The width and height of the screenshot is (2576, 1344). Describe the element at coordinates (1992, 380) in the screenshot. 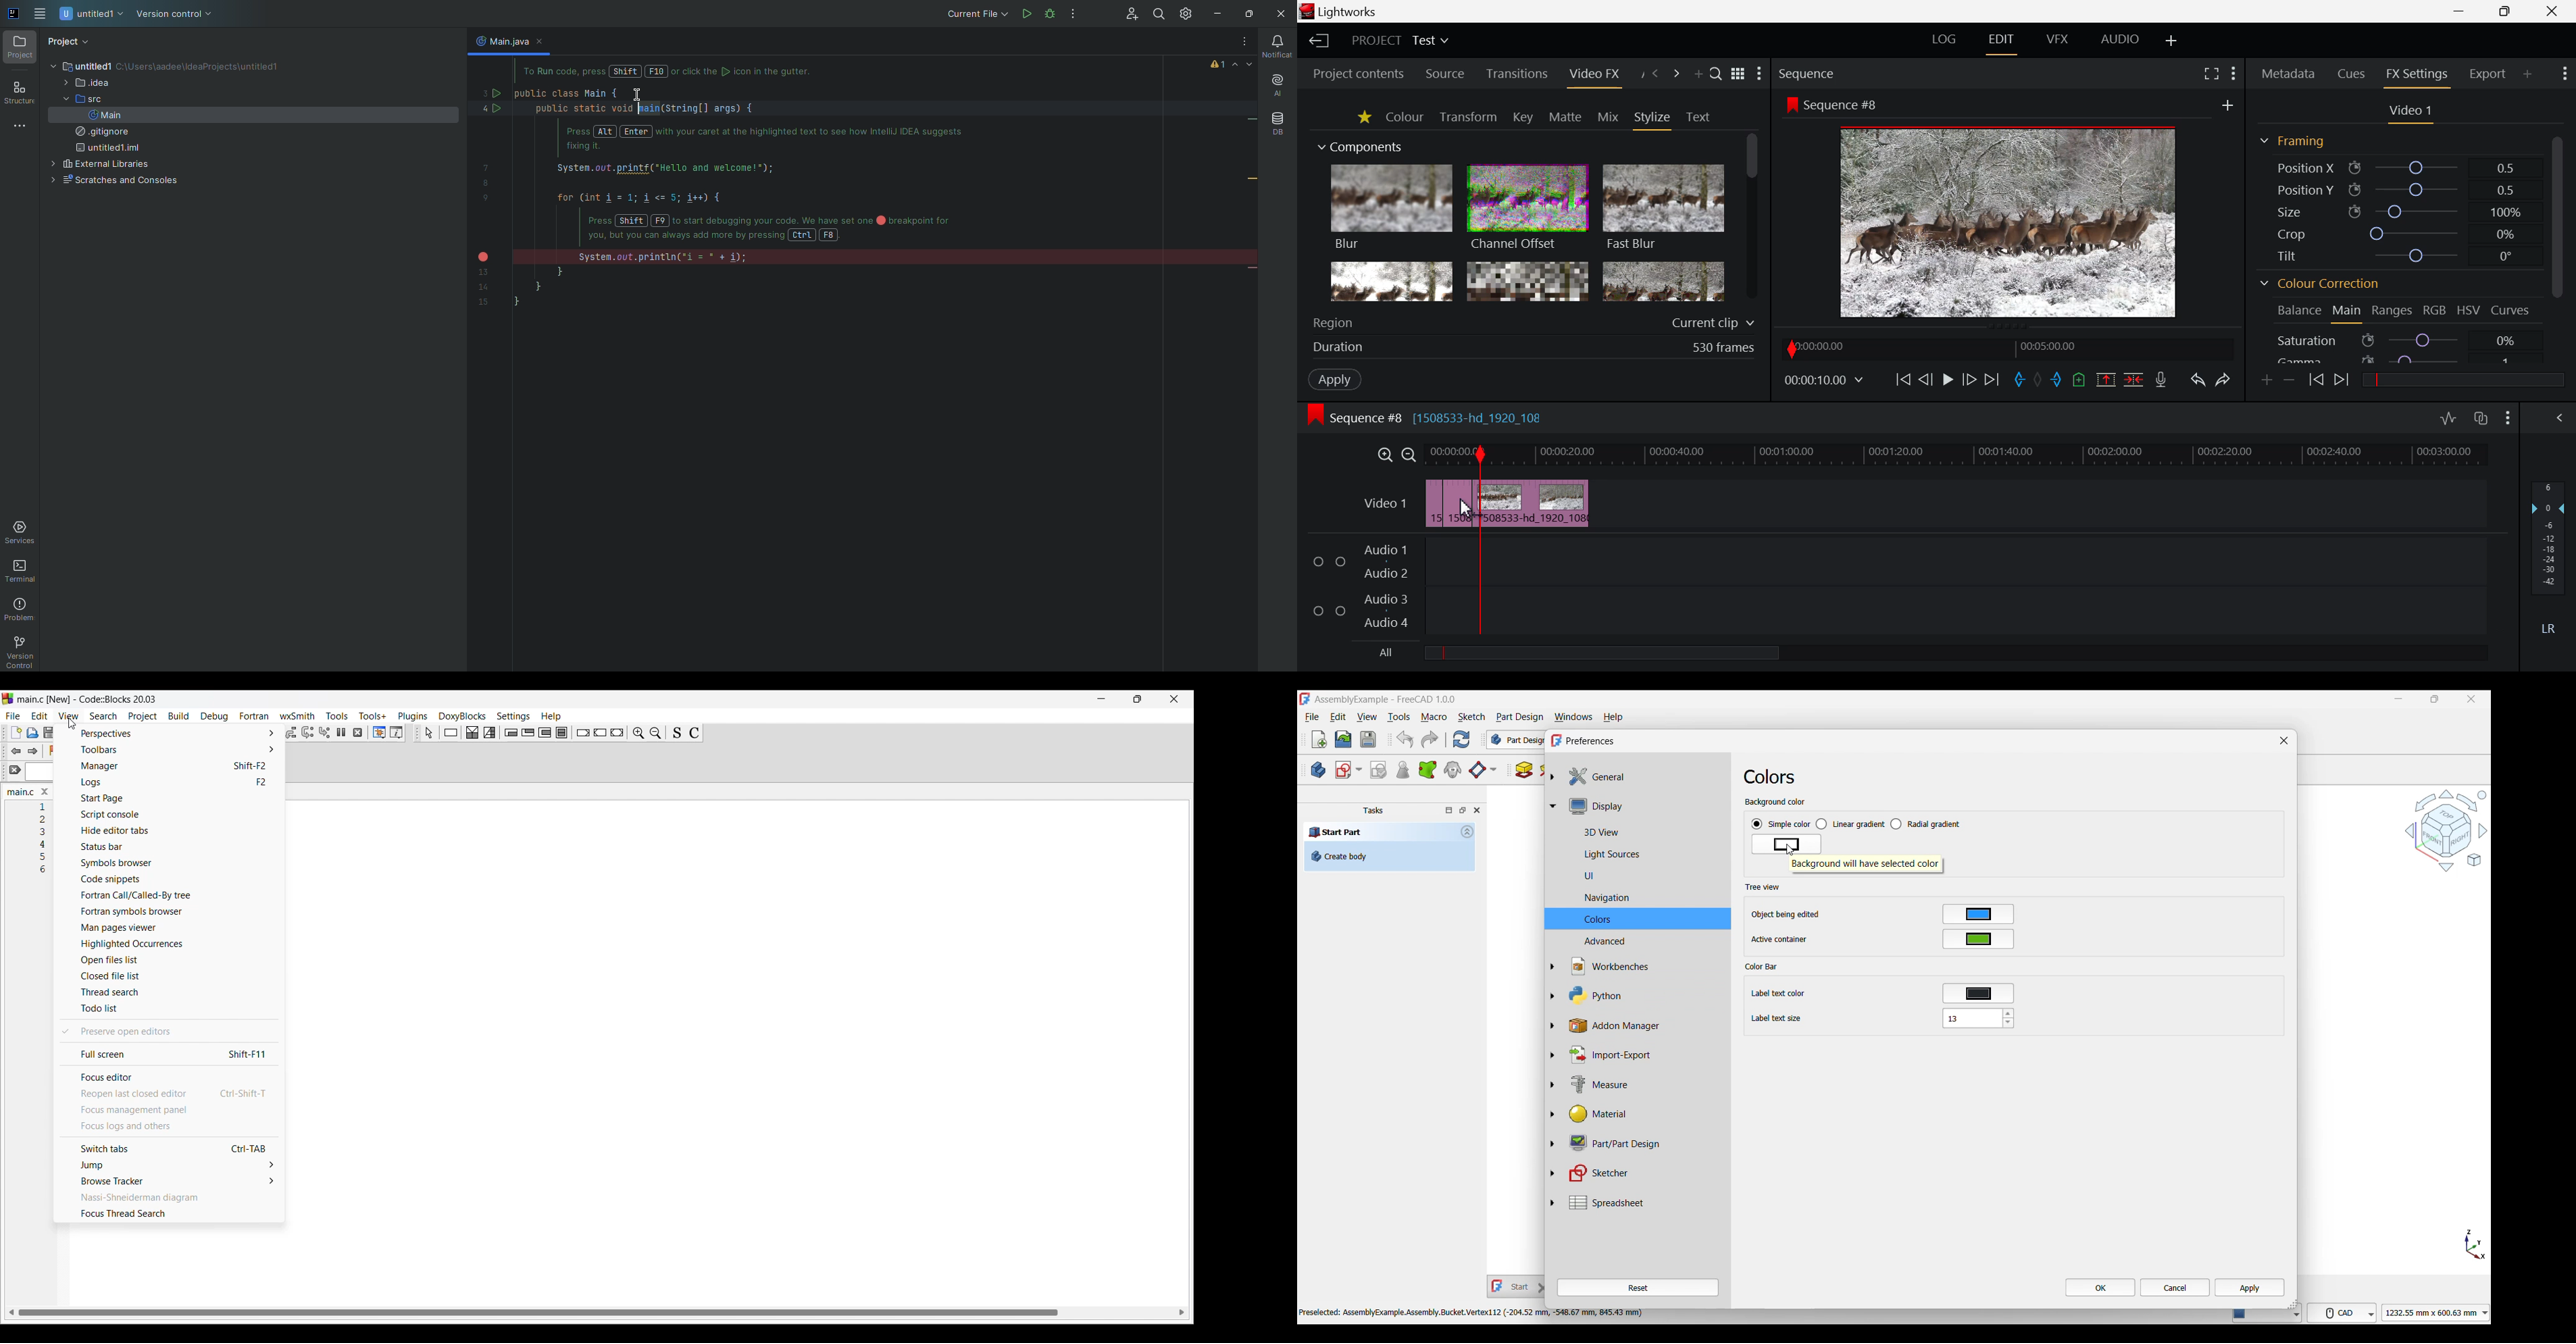

I see `To End` at that location.